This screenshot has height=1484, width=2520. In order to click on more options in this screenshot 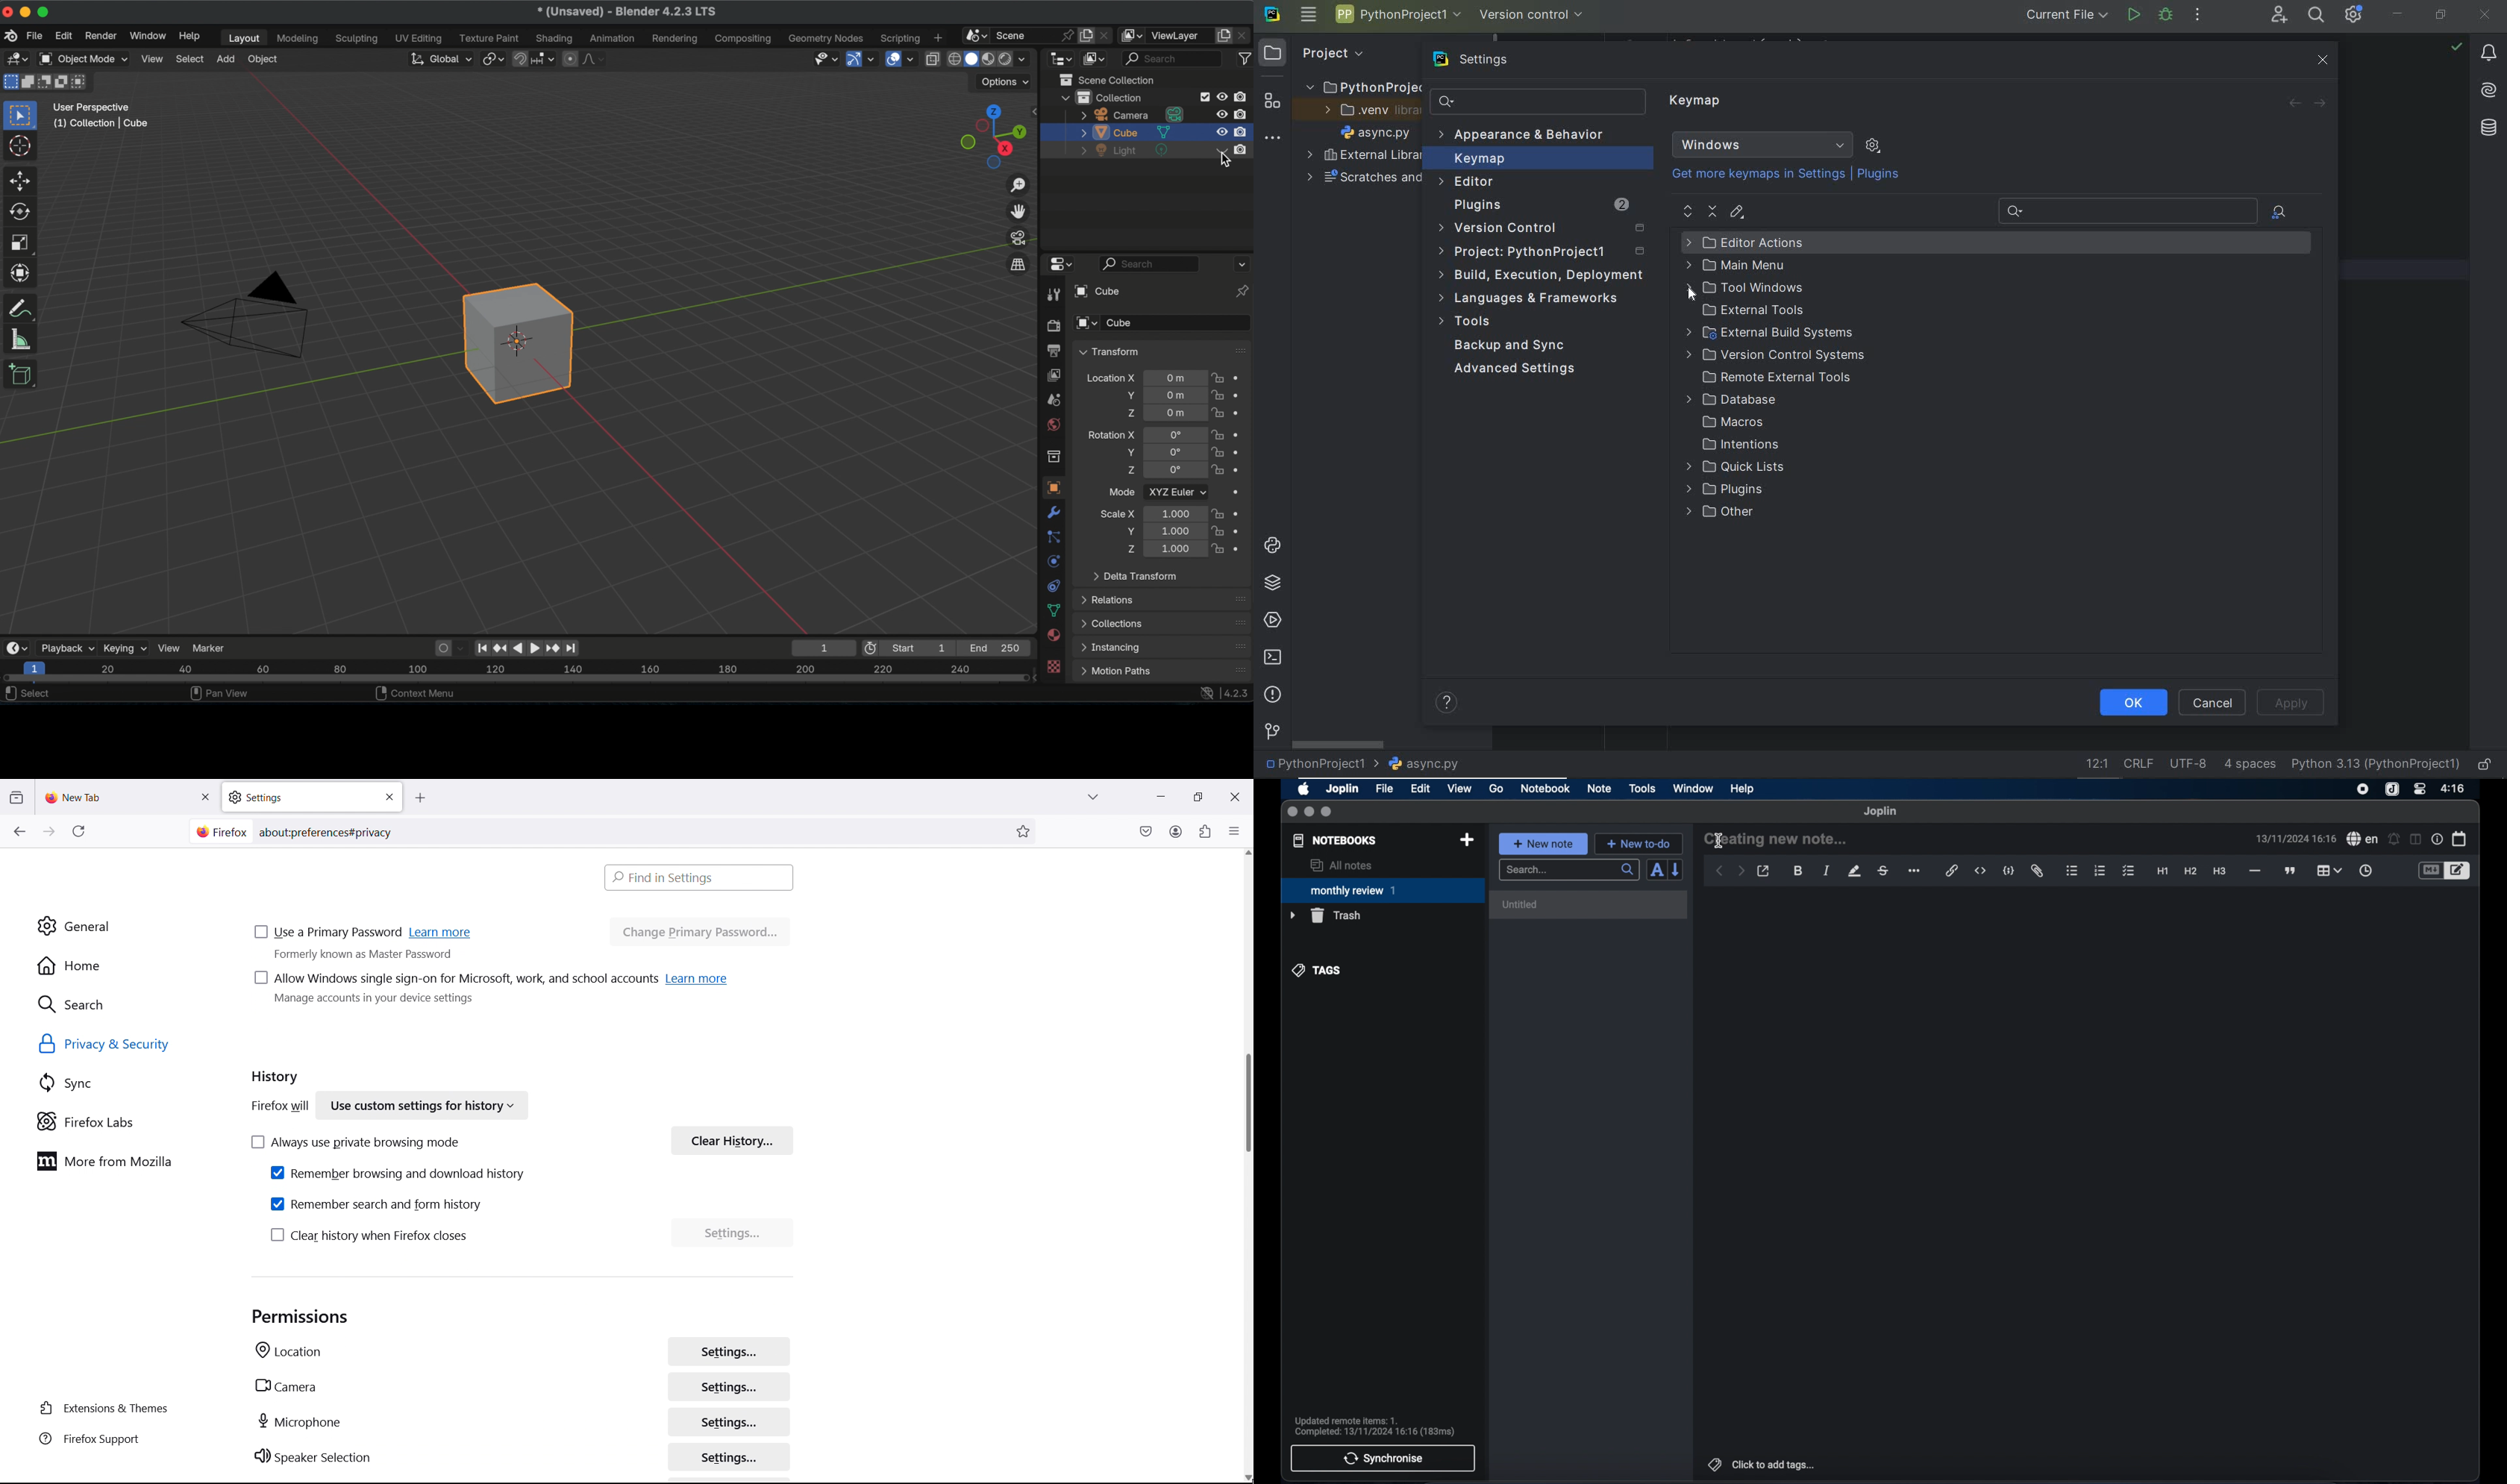, I will do `click(1916, 872)`.